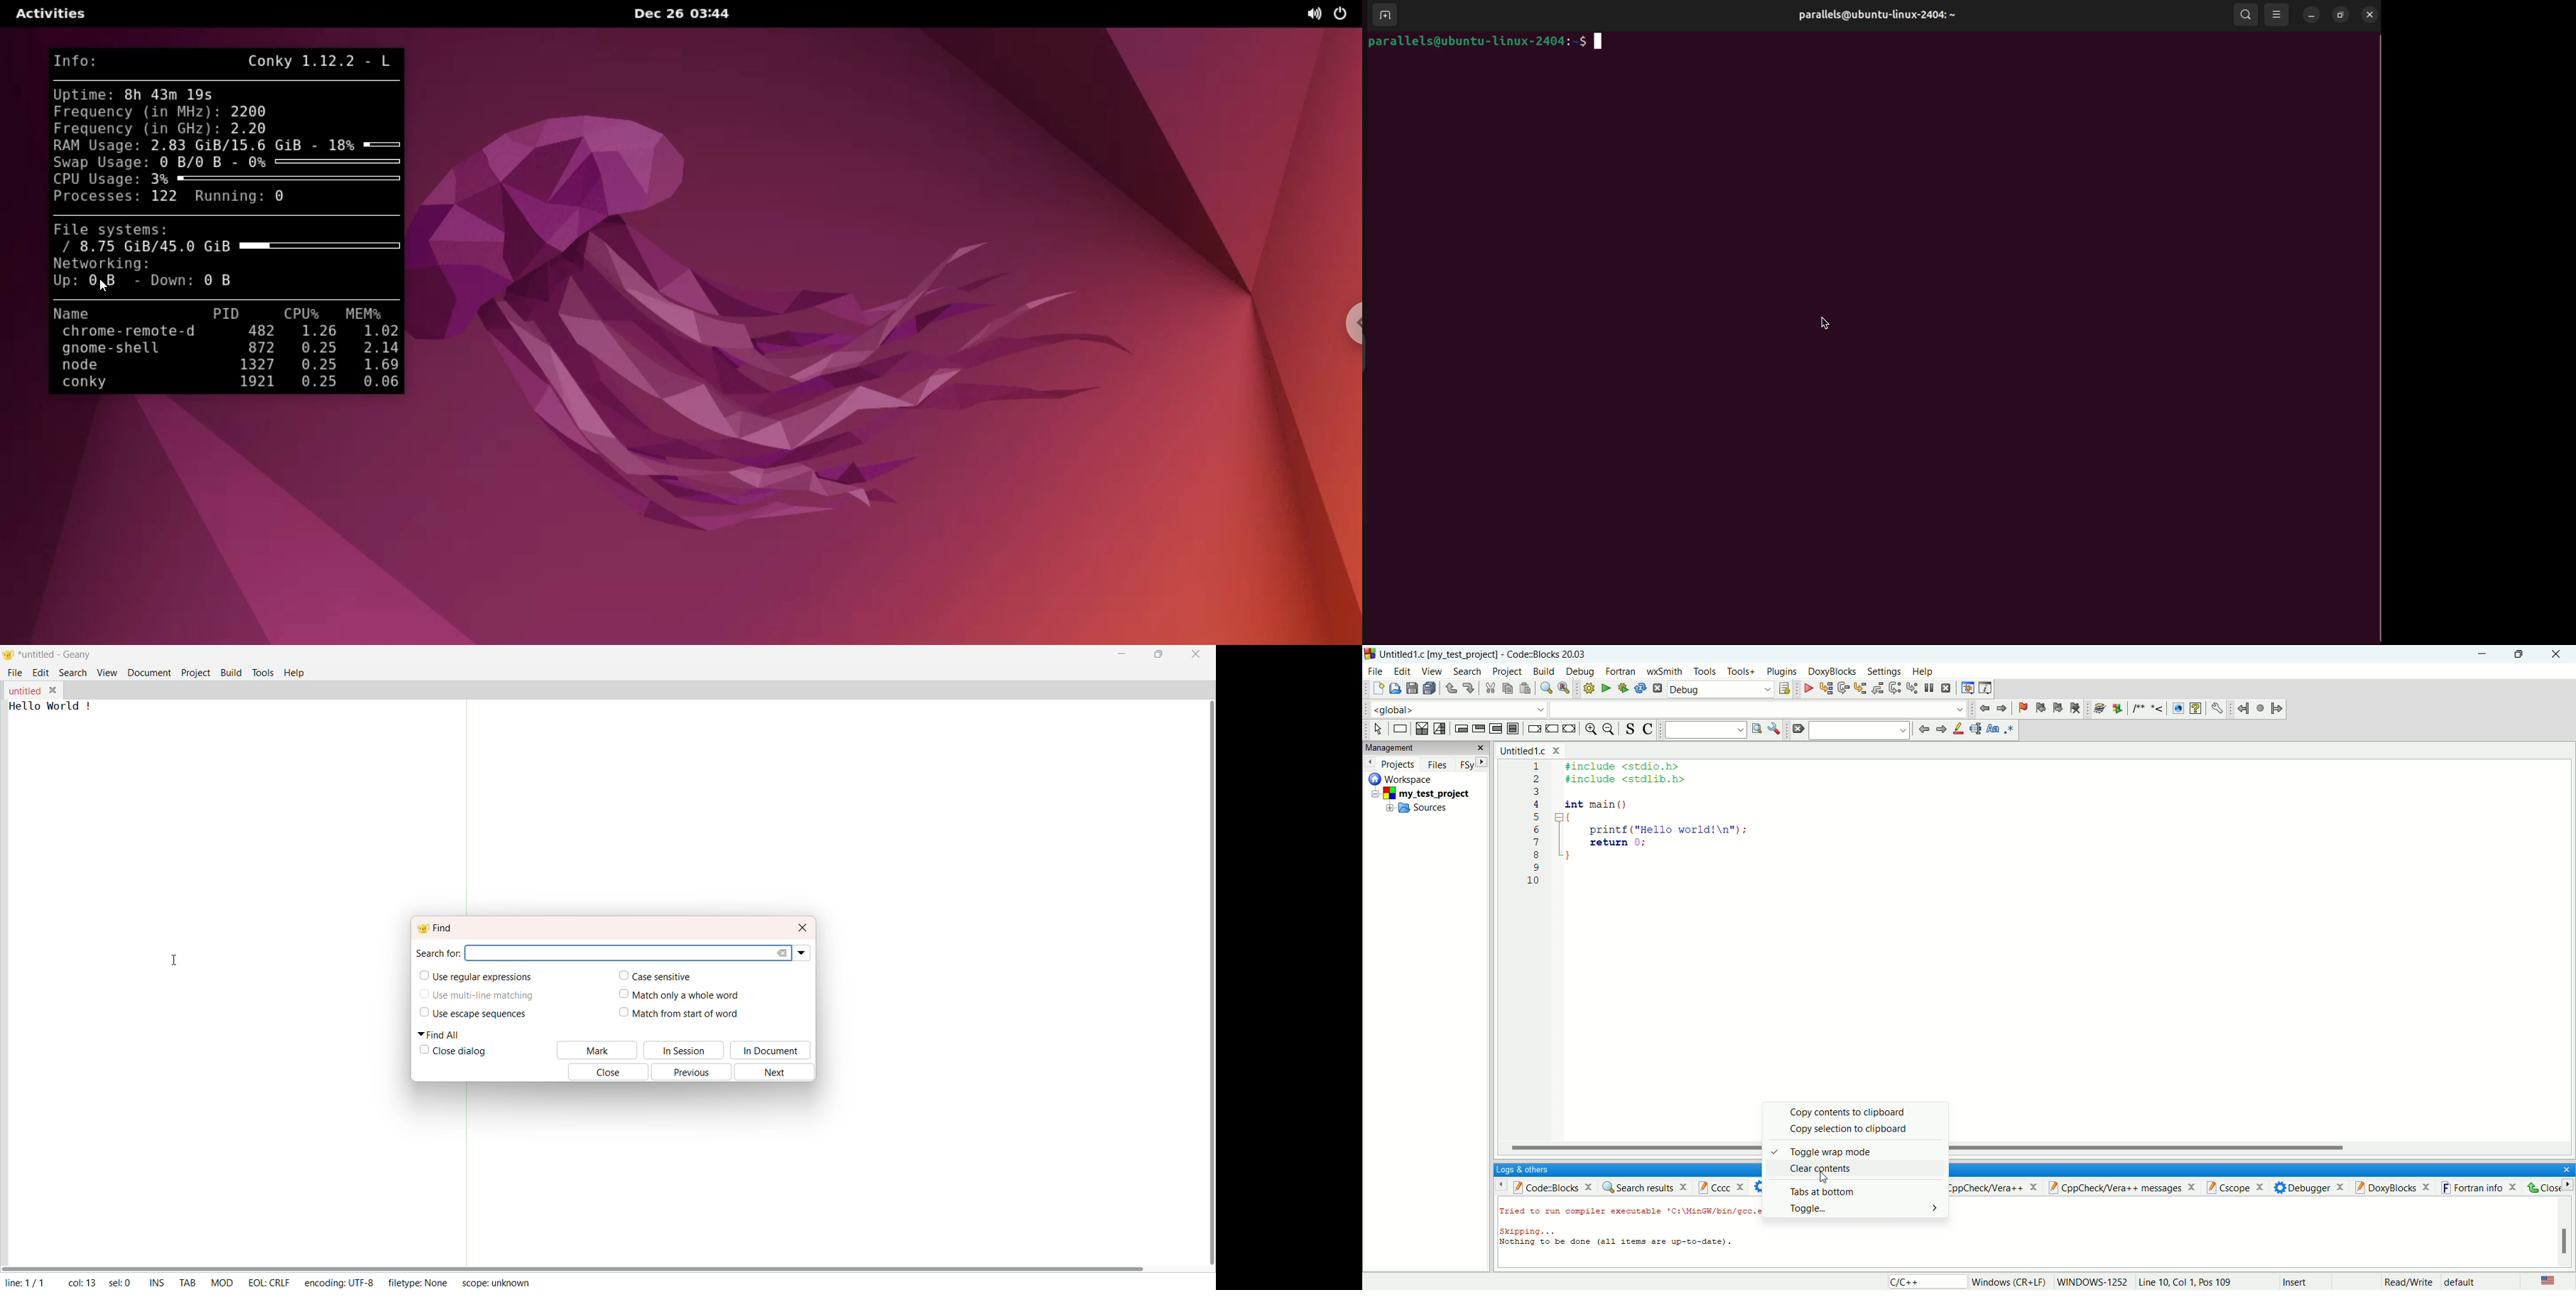 This screenshot has width=2576, height=1316. Describe the element at coordinates (1720, 691) in the screenshot. I see `debug` at that location.